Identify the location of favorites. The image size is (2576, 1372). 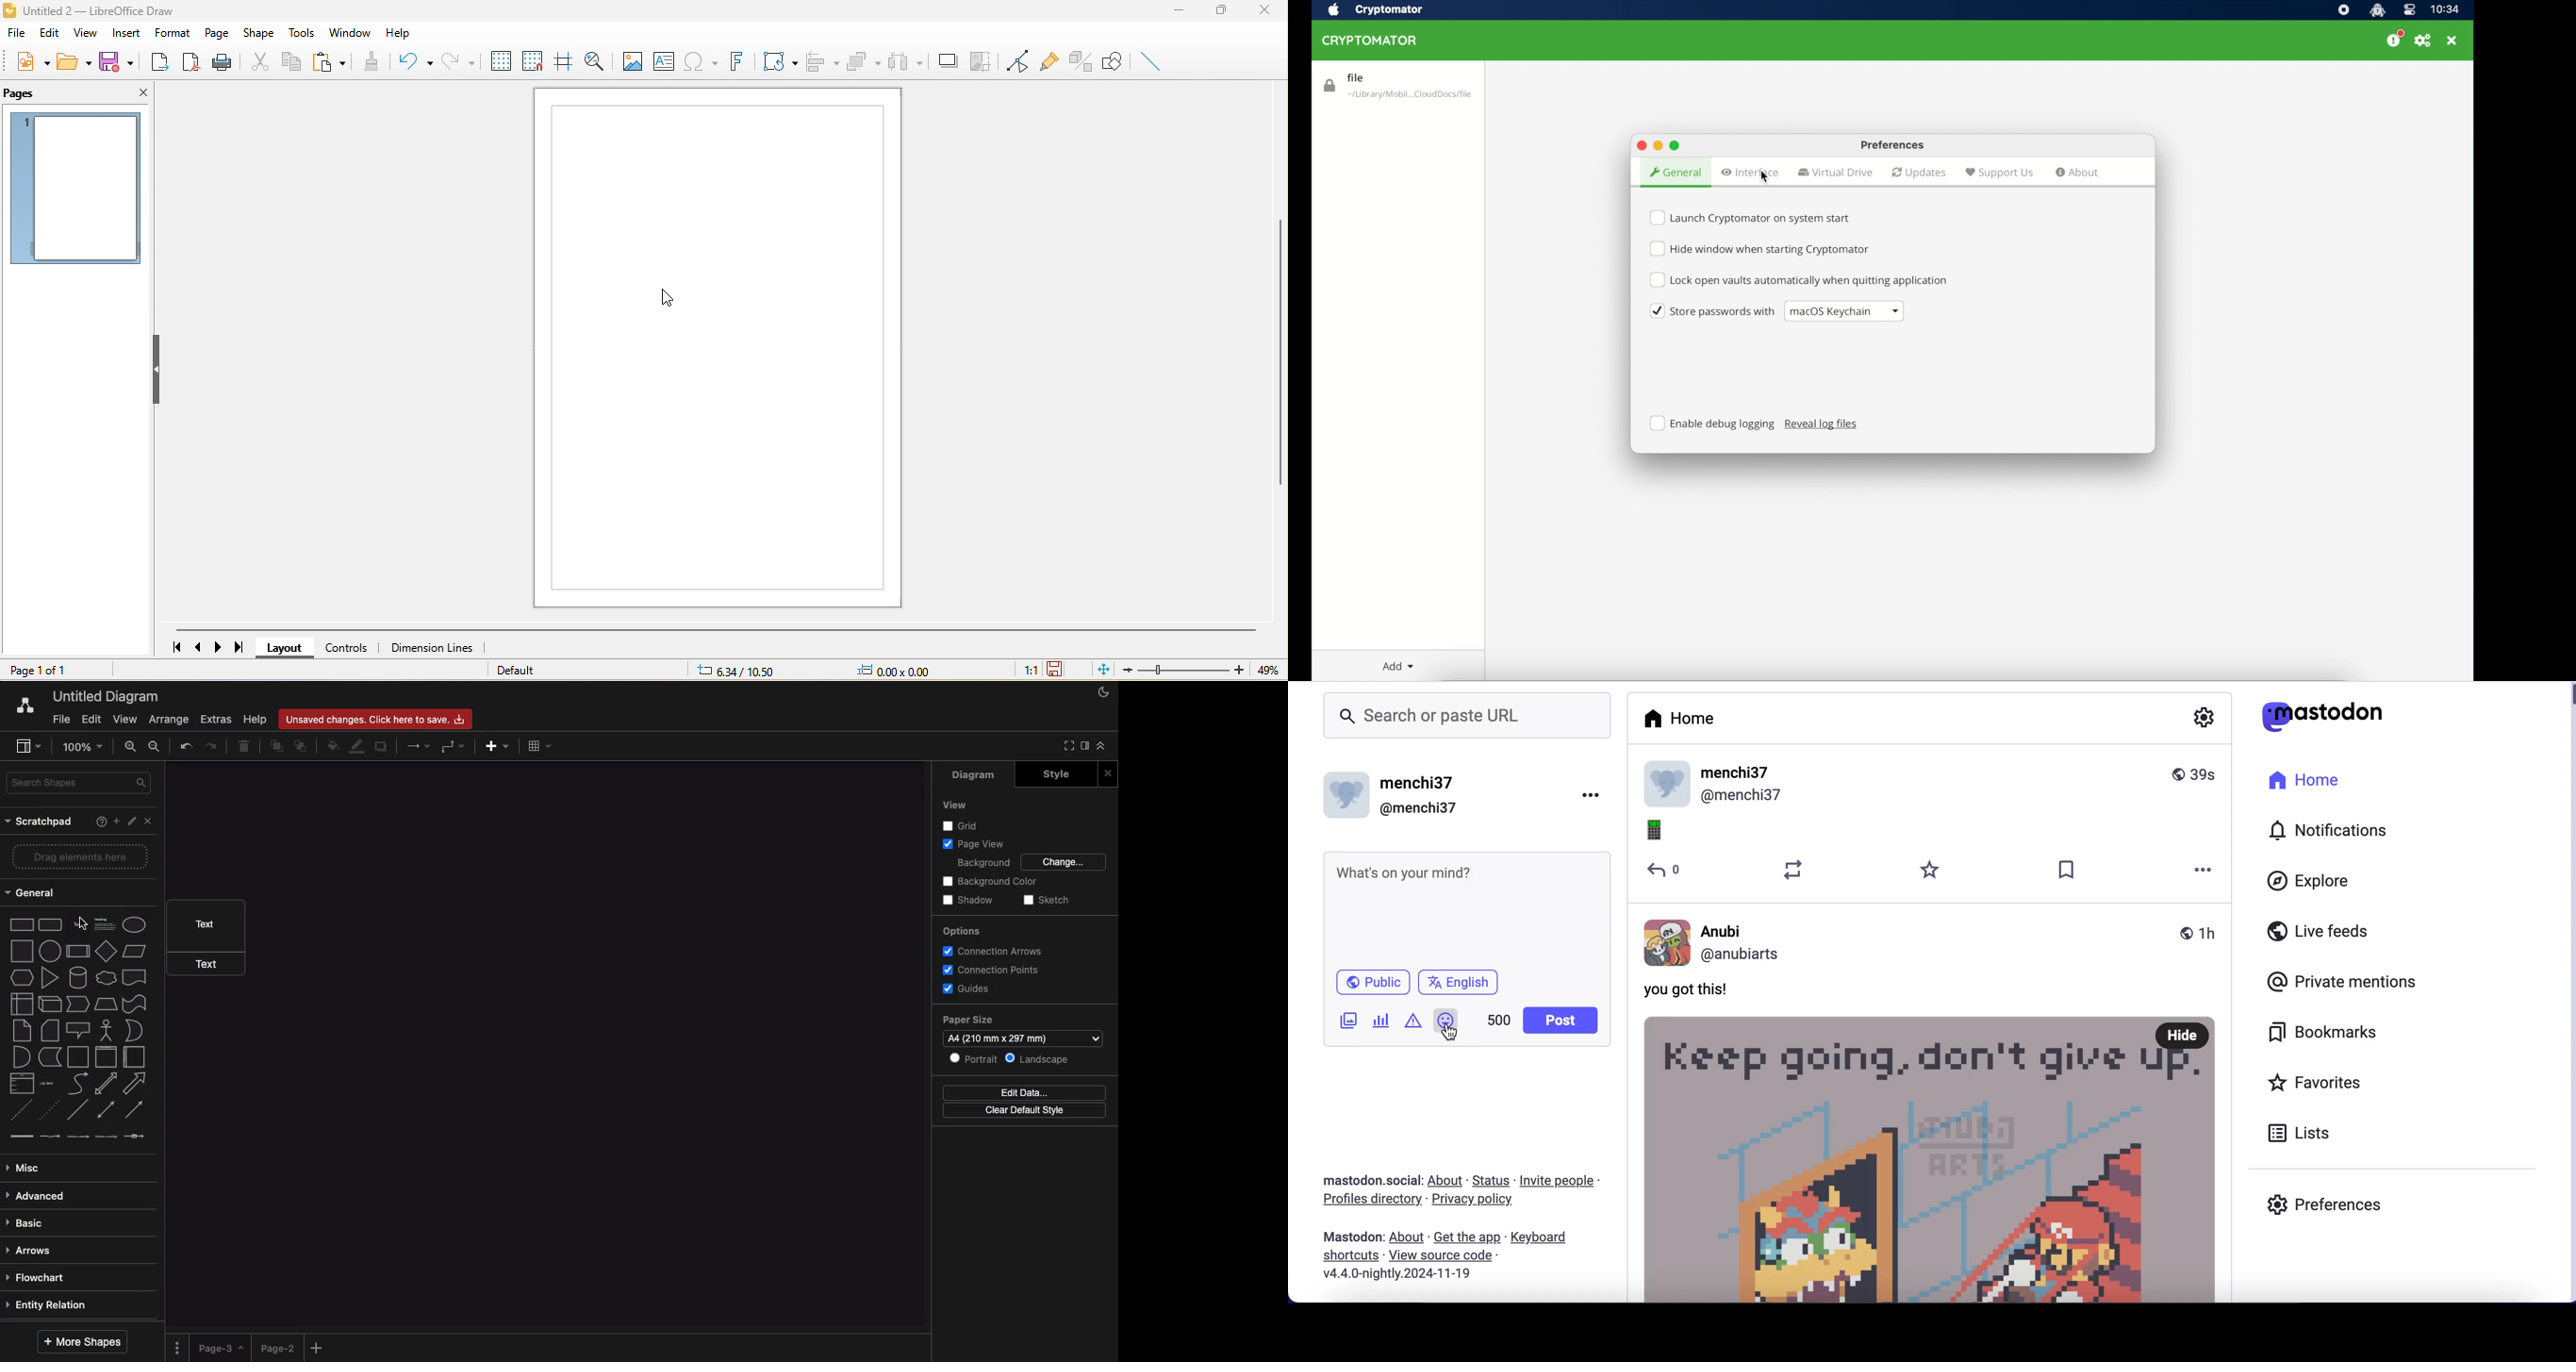
(2338, 1082).